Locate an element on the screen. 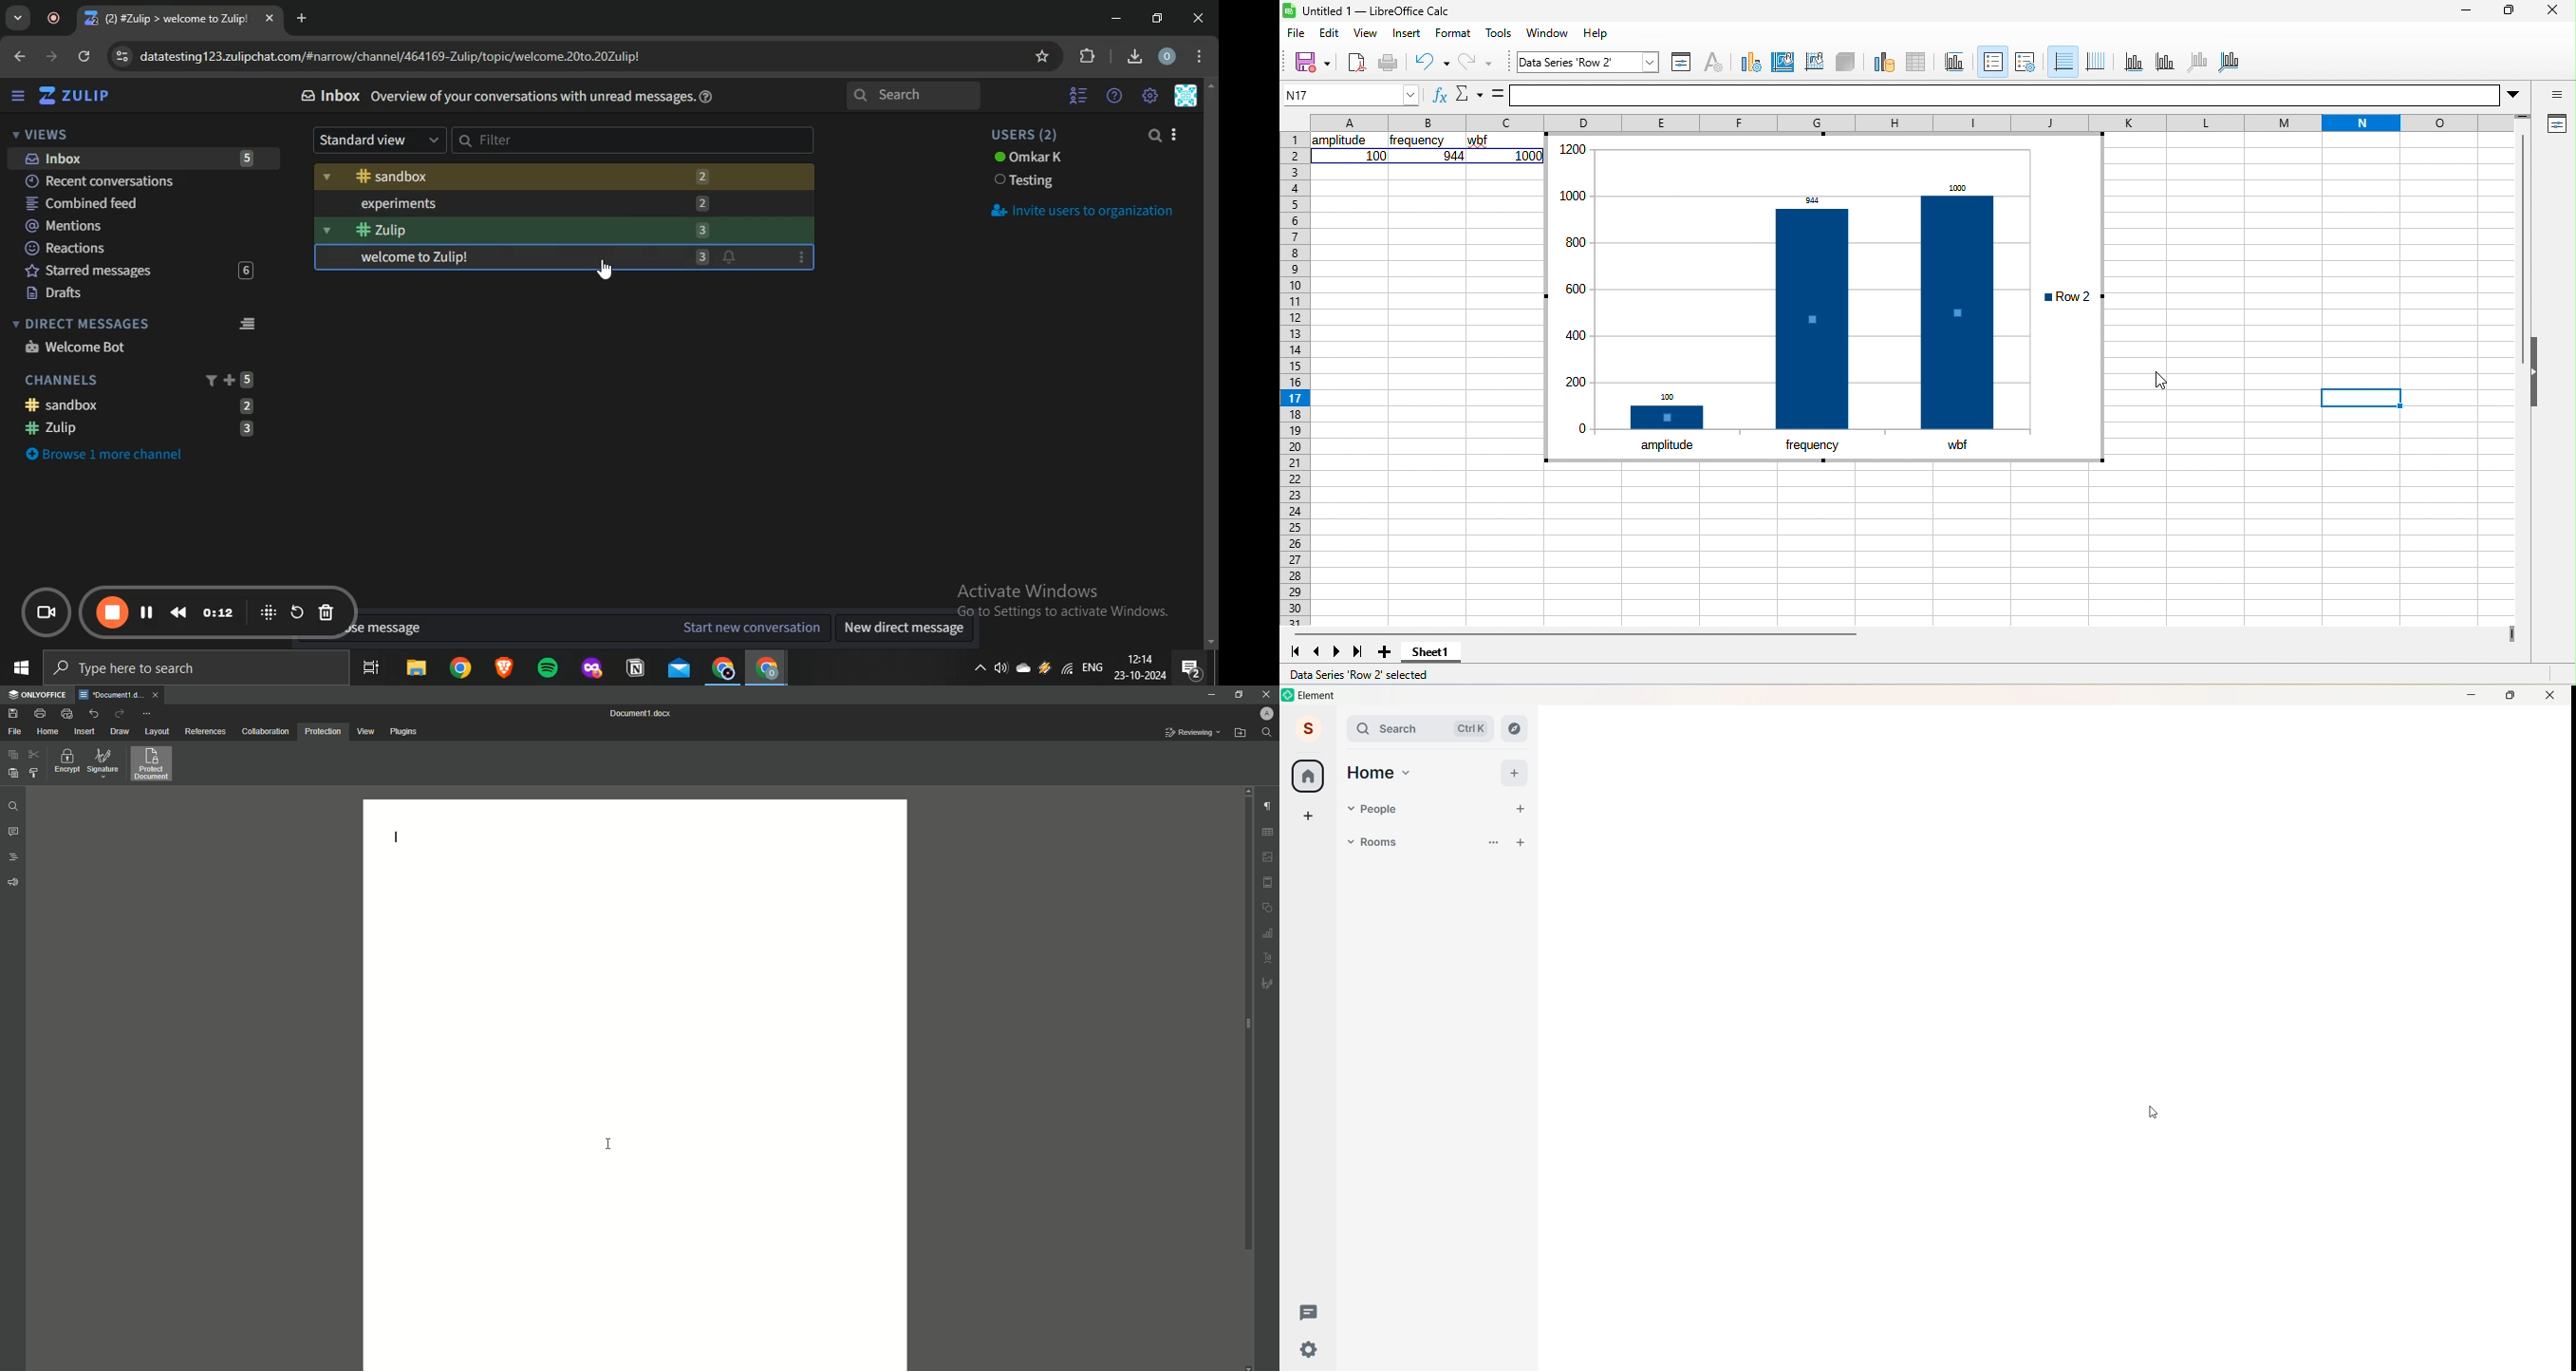 This screenshot has height=1372, width=2576. sidebar settings is located at coordinates (2554, 91).